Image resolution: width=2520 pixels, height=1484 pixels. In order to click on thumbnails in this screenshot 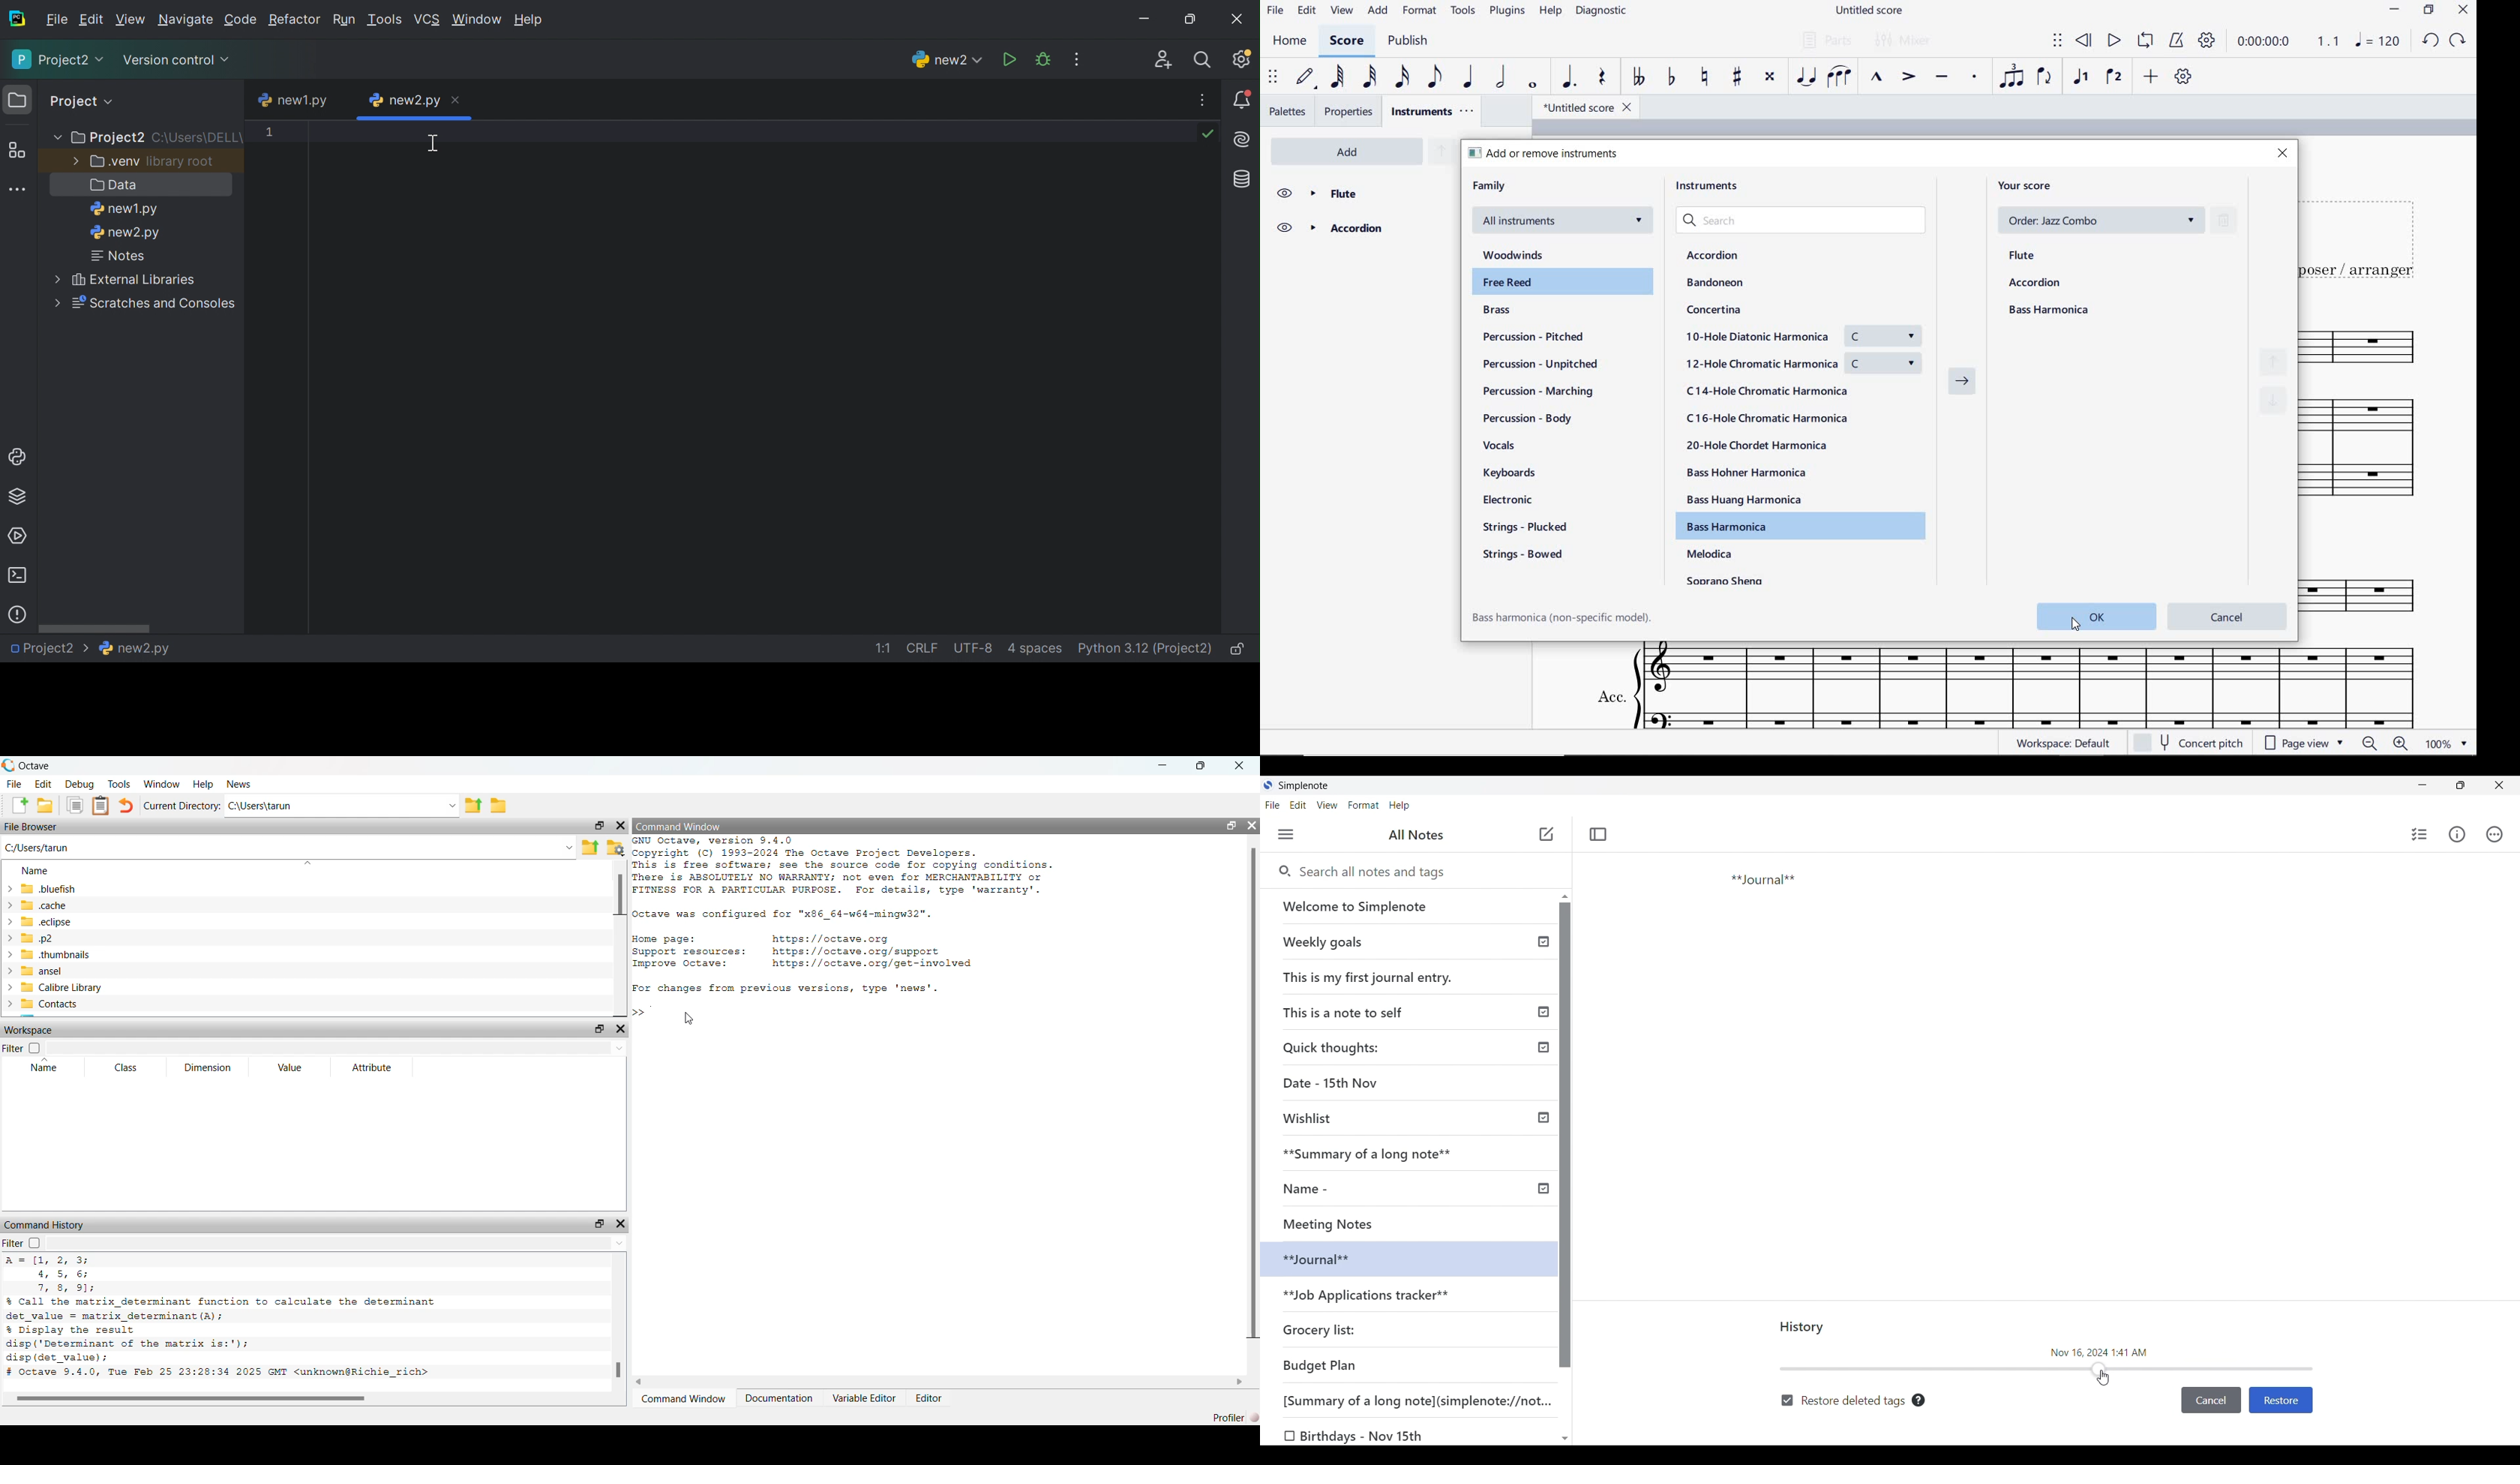, I will do `click(51, 954)`.